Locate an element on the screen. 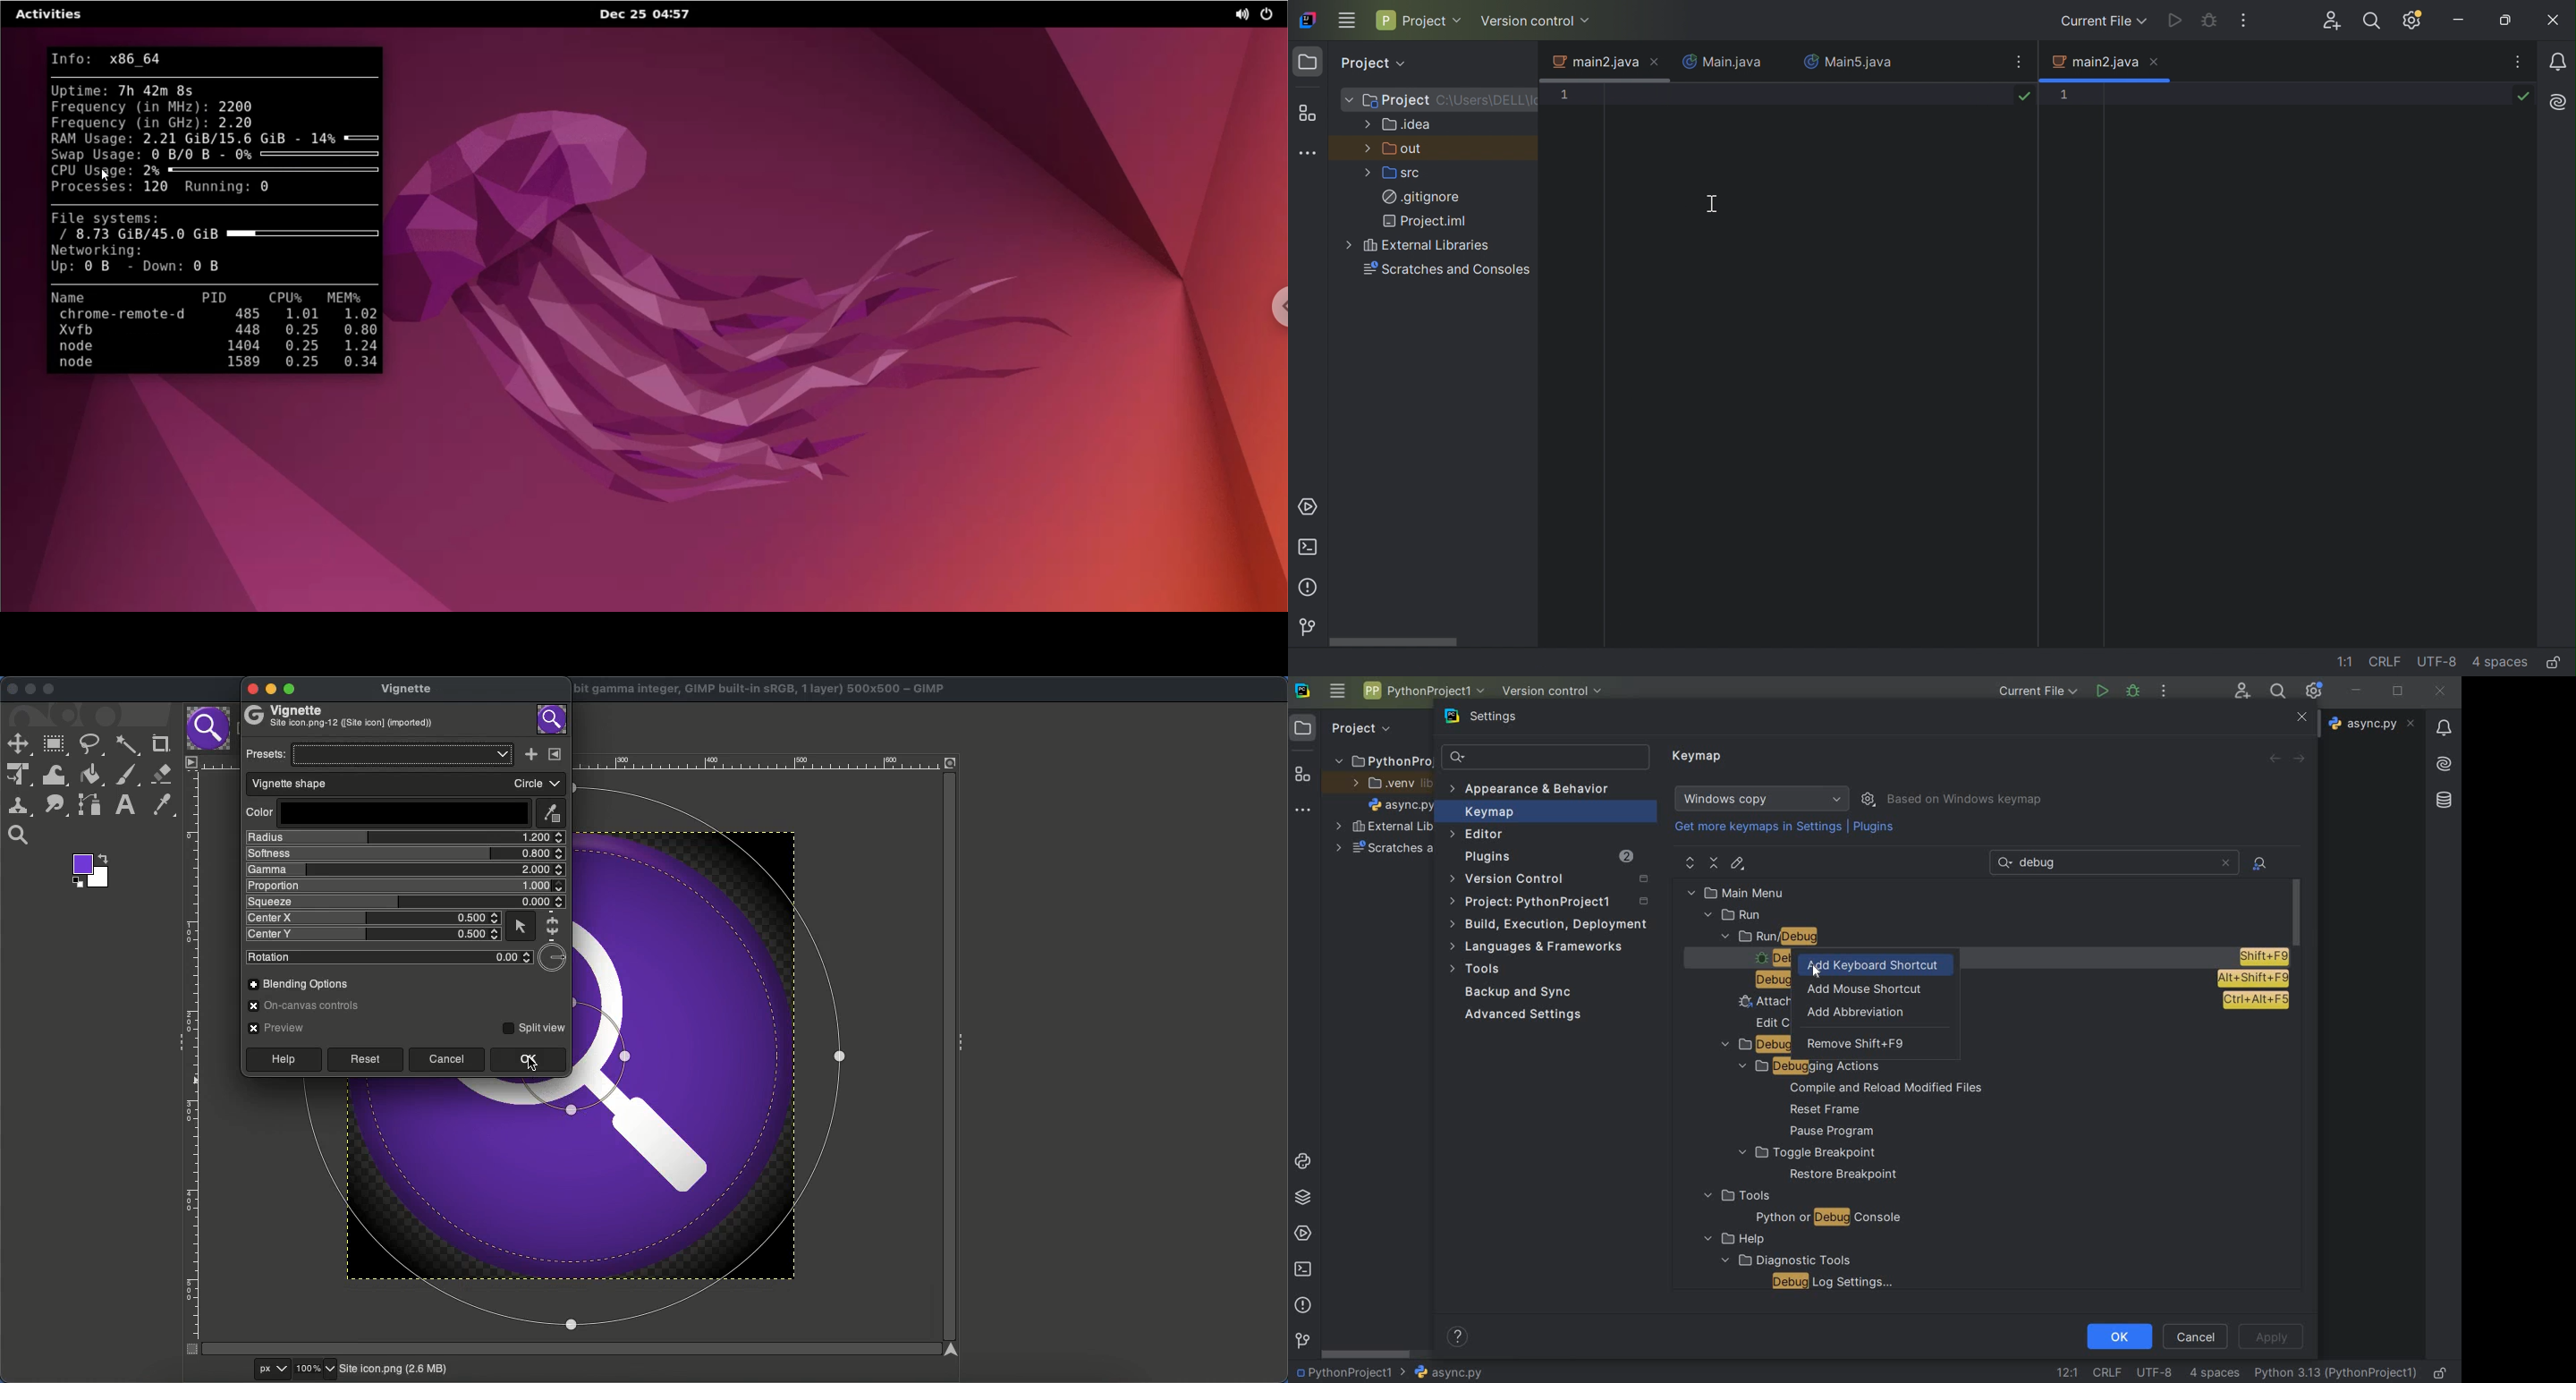 Image resolution: width=2576 pixels, height=1400 pixels. code with me is located at coordinates (2243, 690).